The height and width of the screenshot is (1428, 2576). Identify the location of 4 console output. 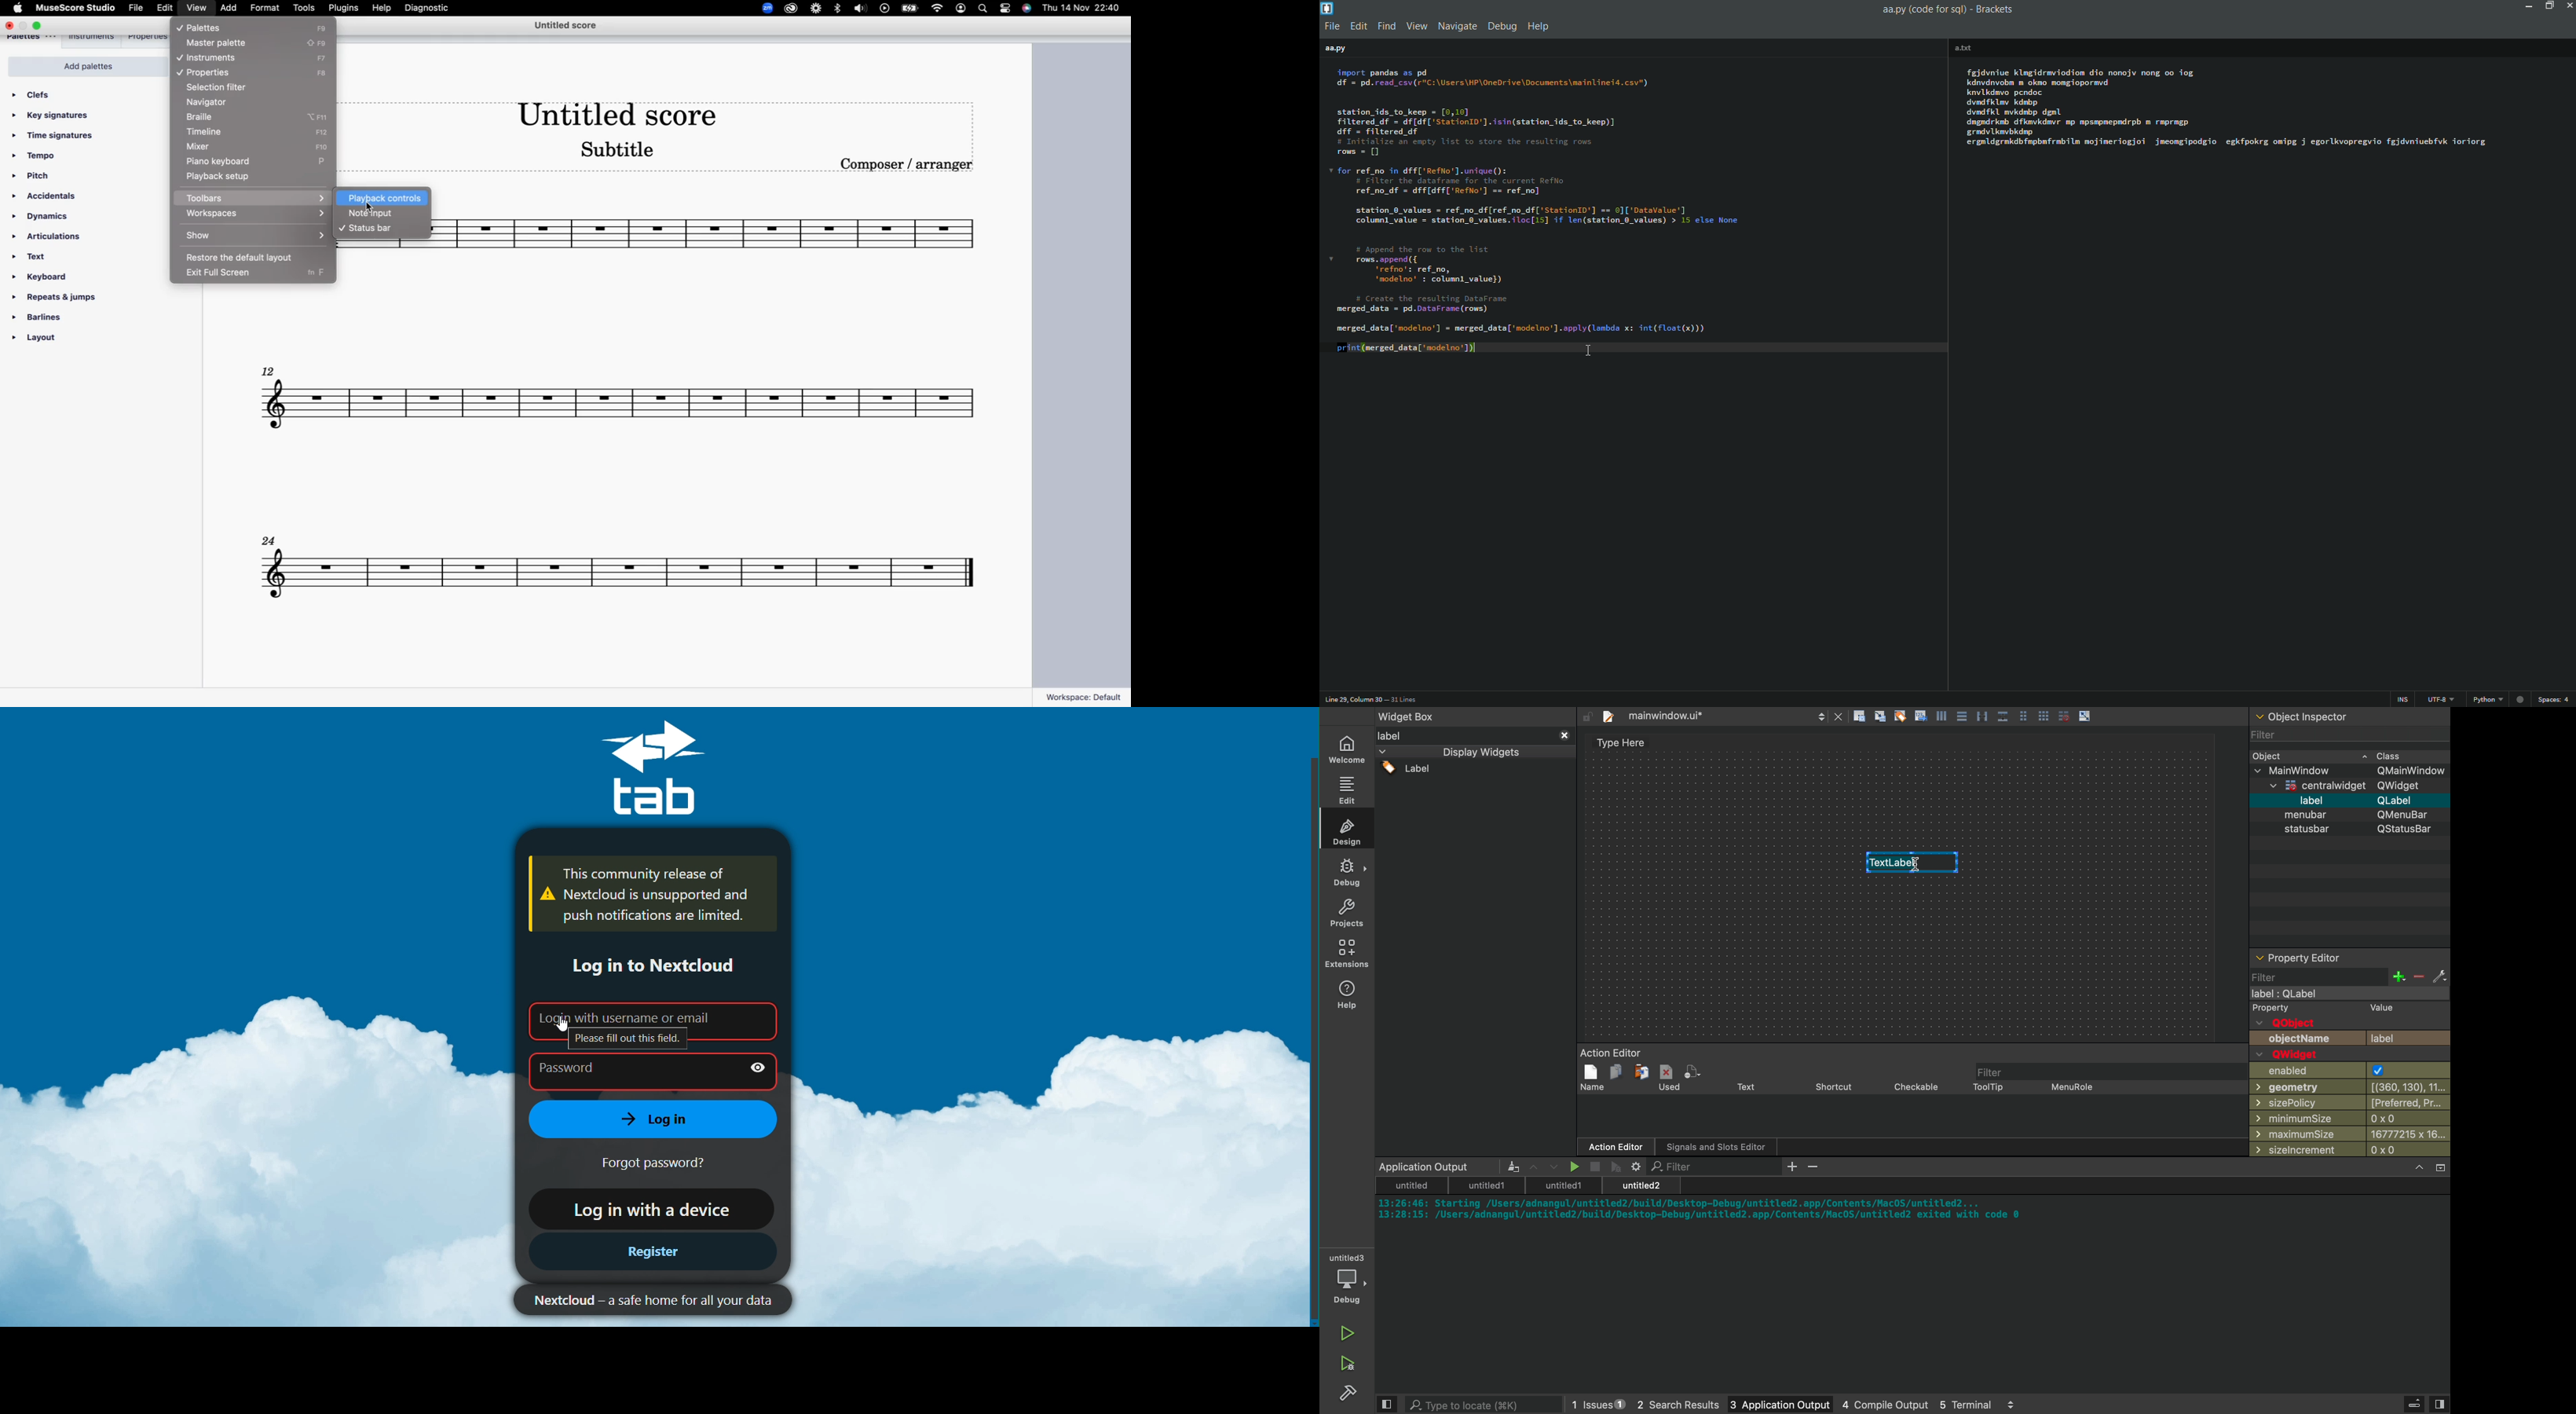
(1875, 1405).